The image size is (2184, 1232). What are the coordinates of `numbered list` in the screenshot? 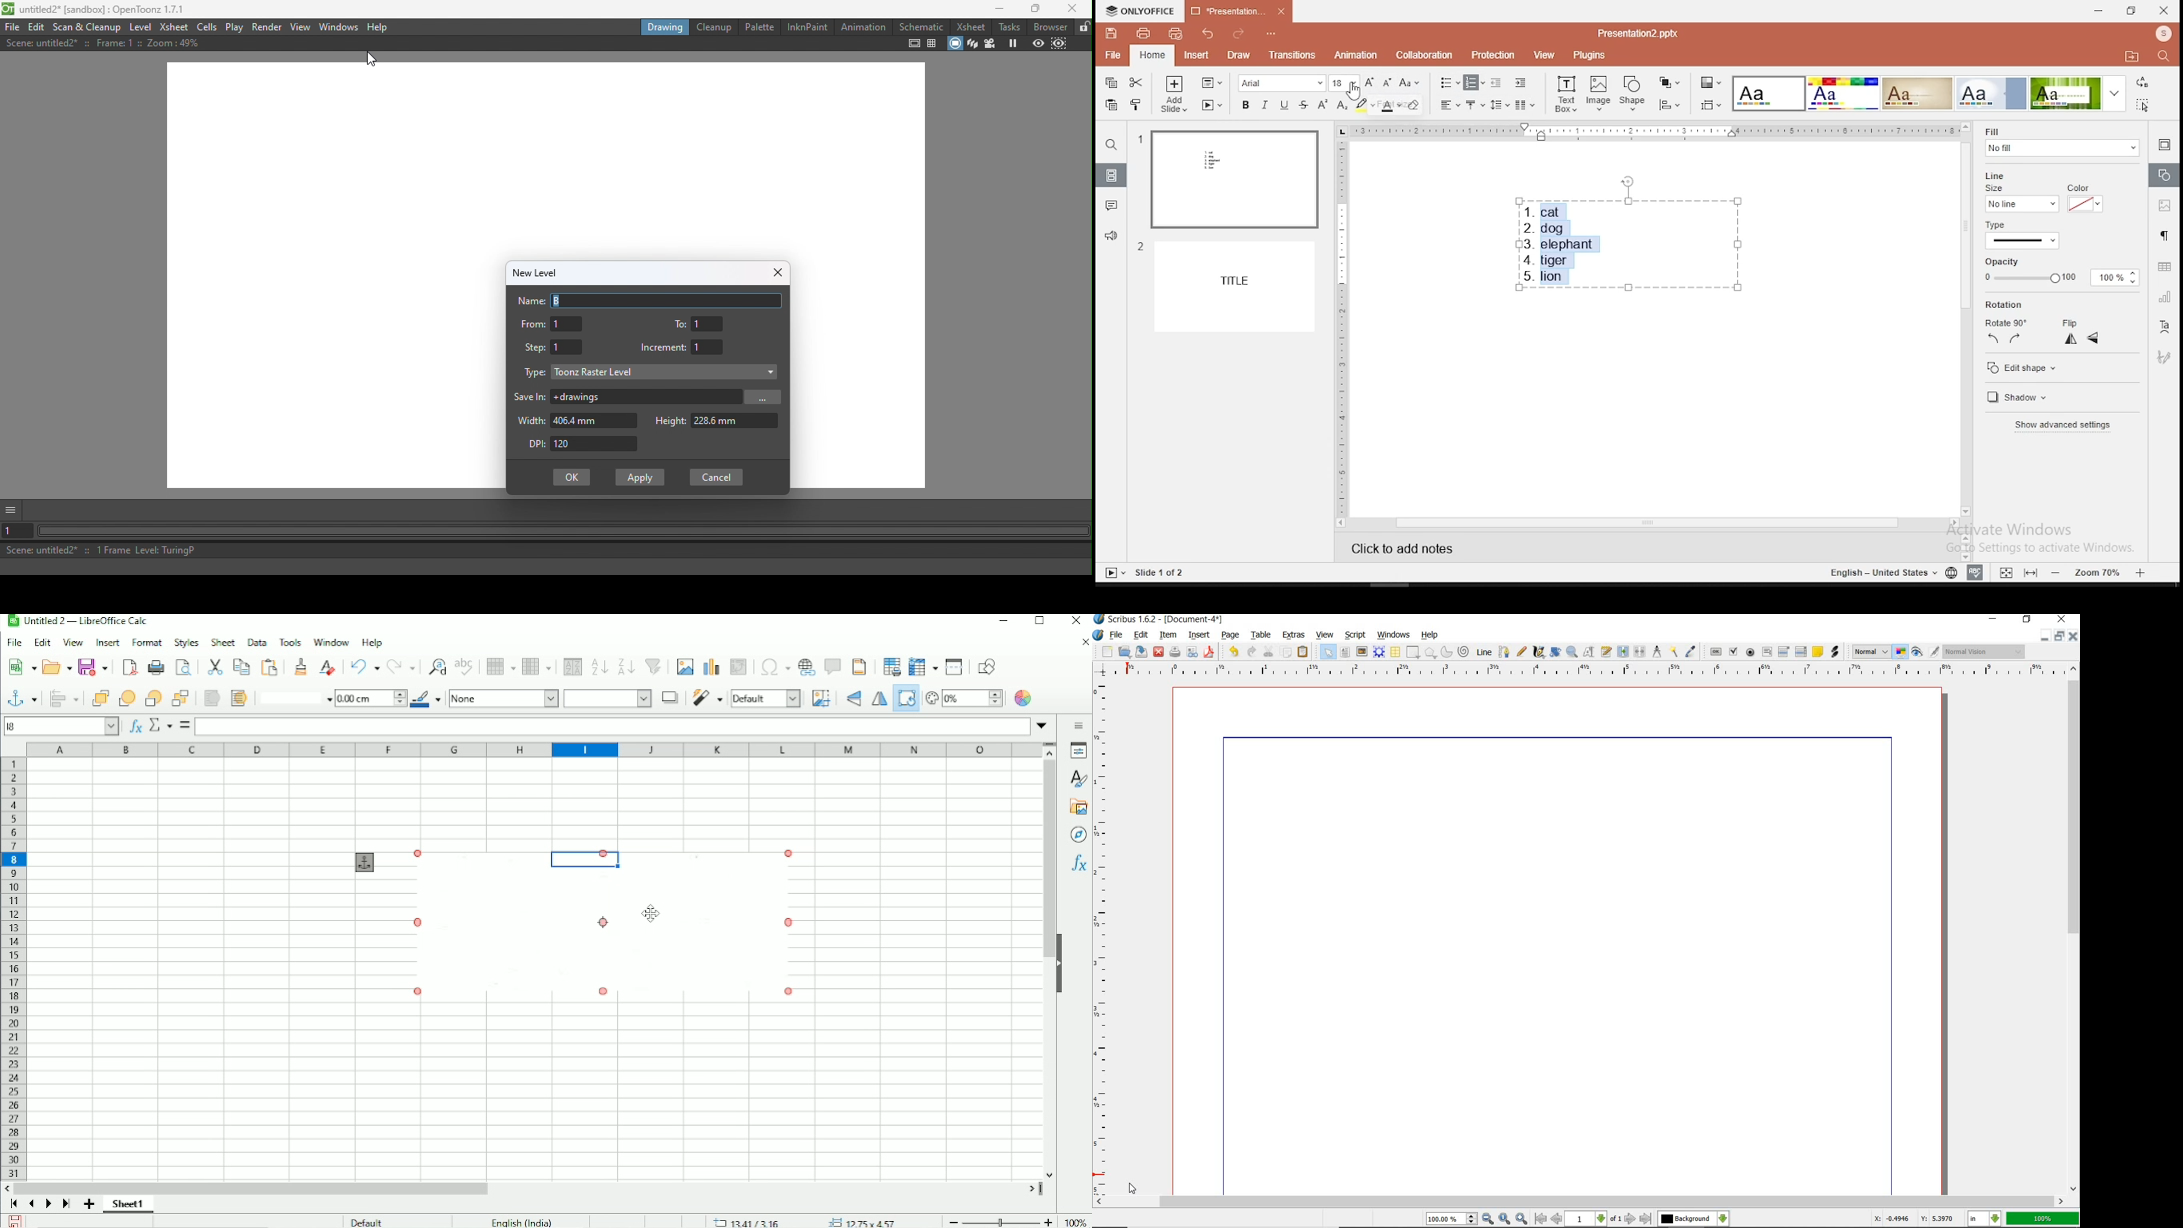 It's located at (1475, 82).